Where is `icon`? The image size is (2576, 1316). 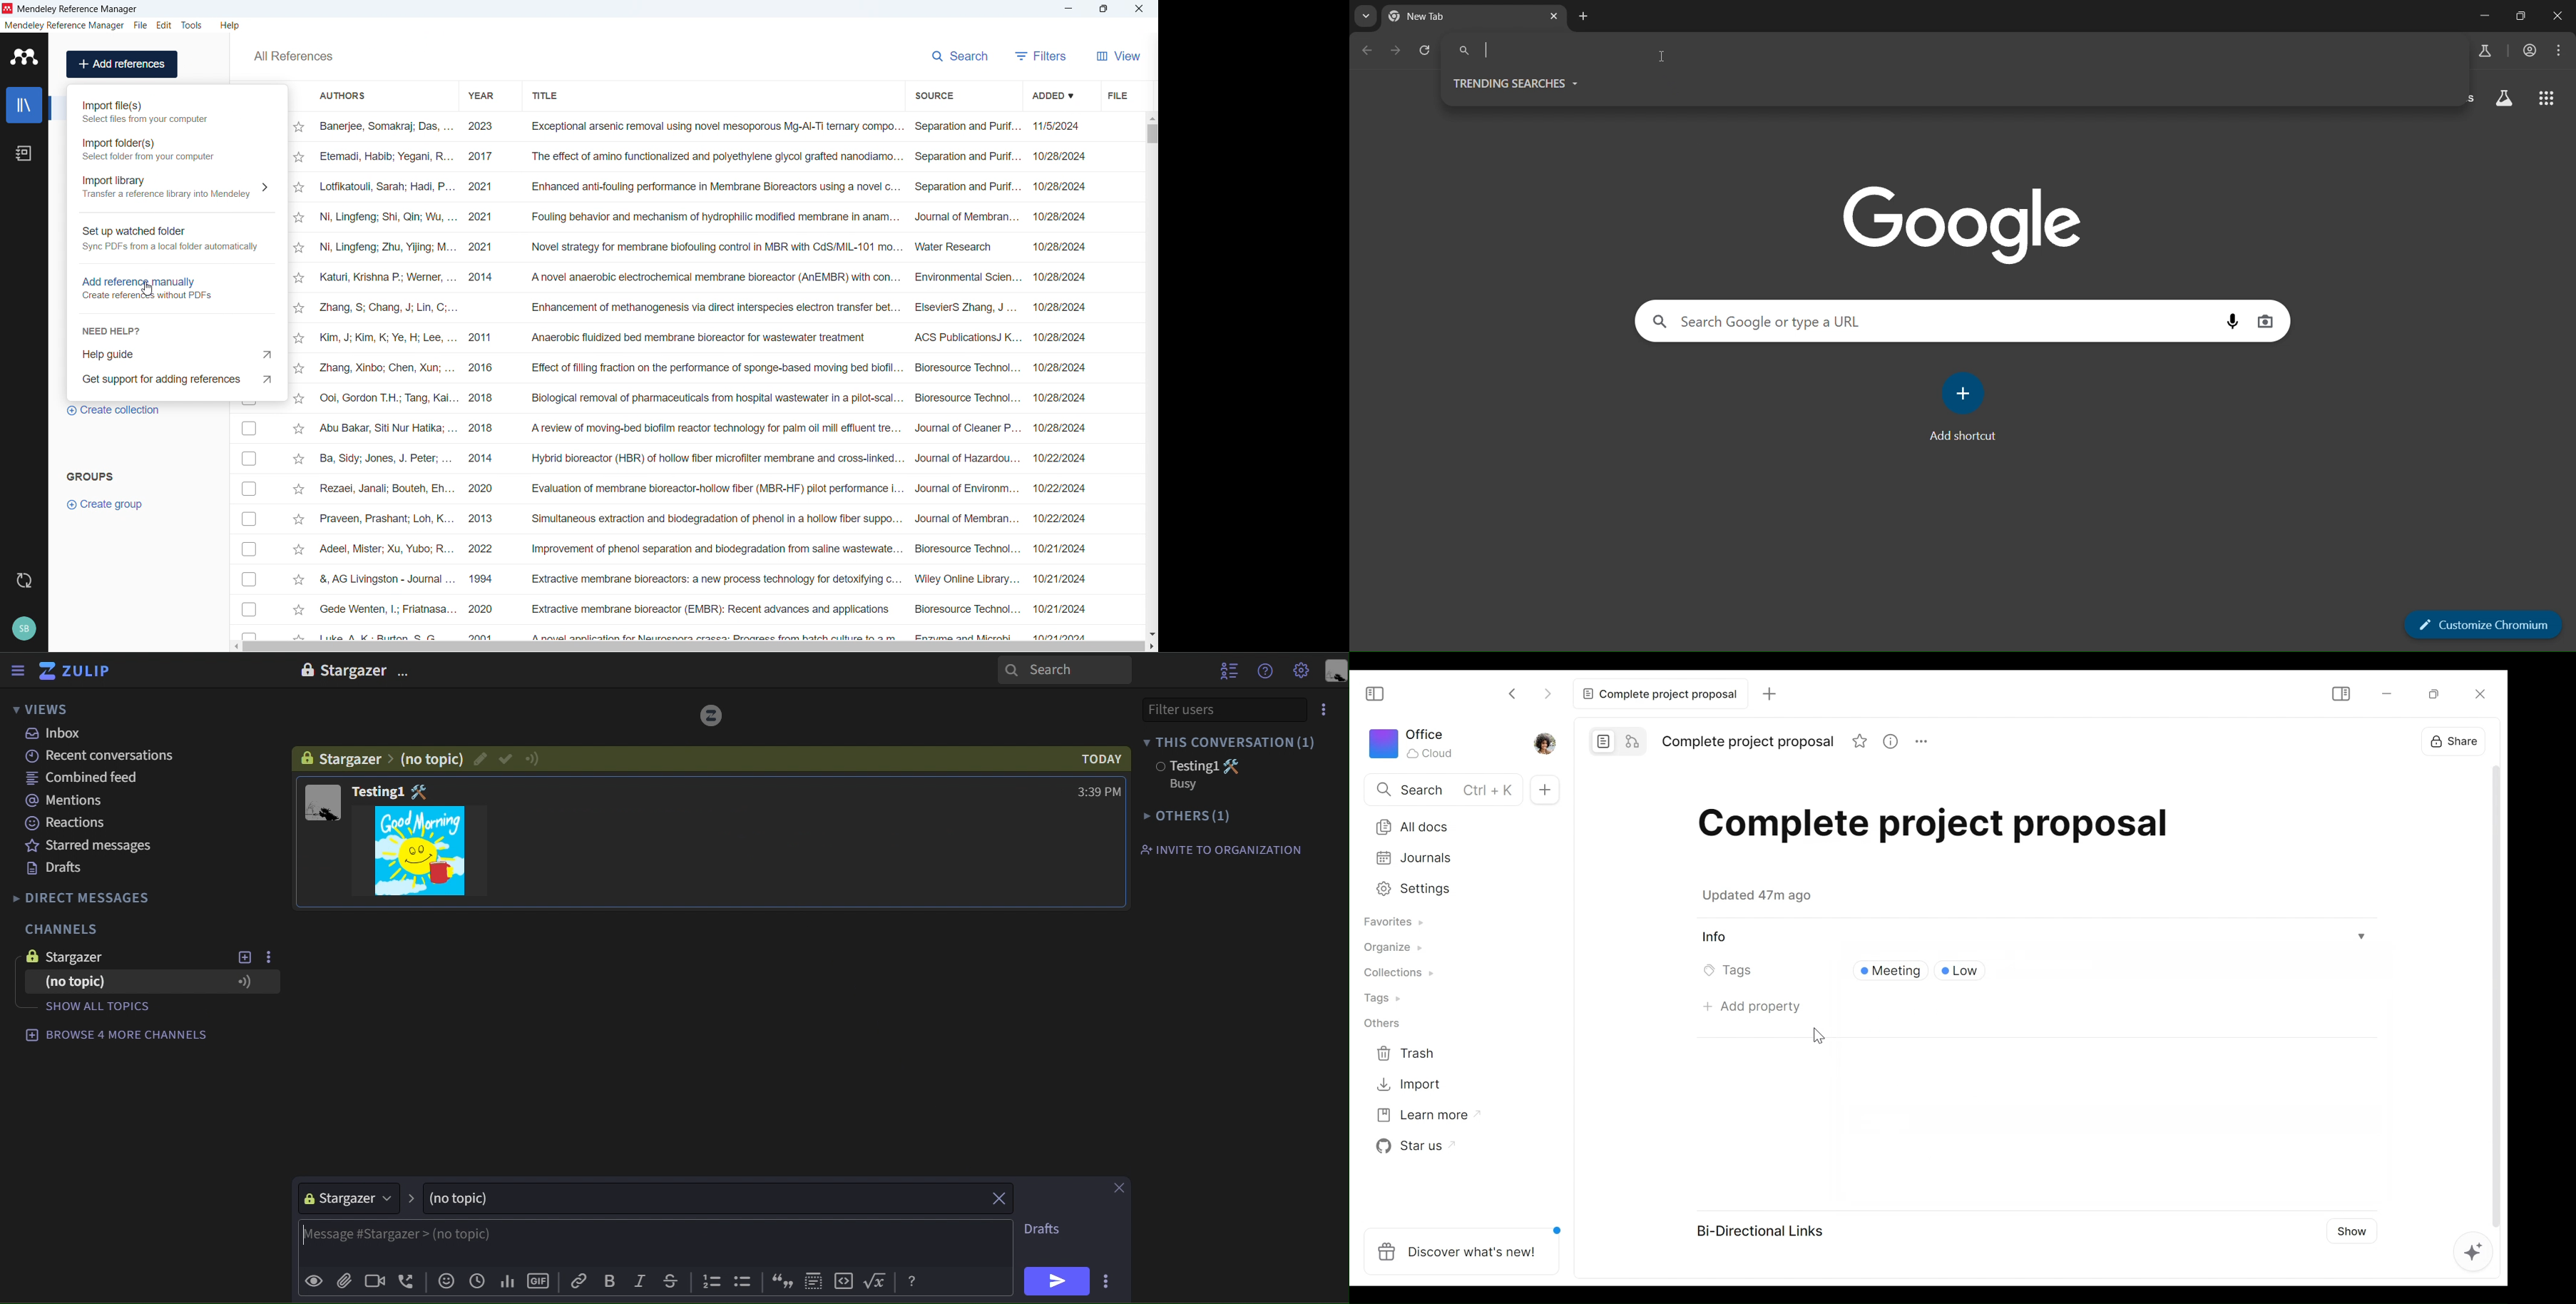
icon is located at coordinates (879, 1280).